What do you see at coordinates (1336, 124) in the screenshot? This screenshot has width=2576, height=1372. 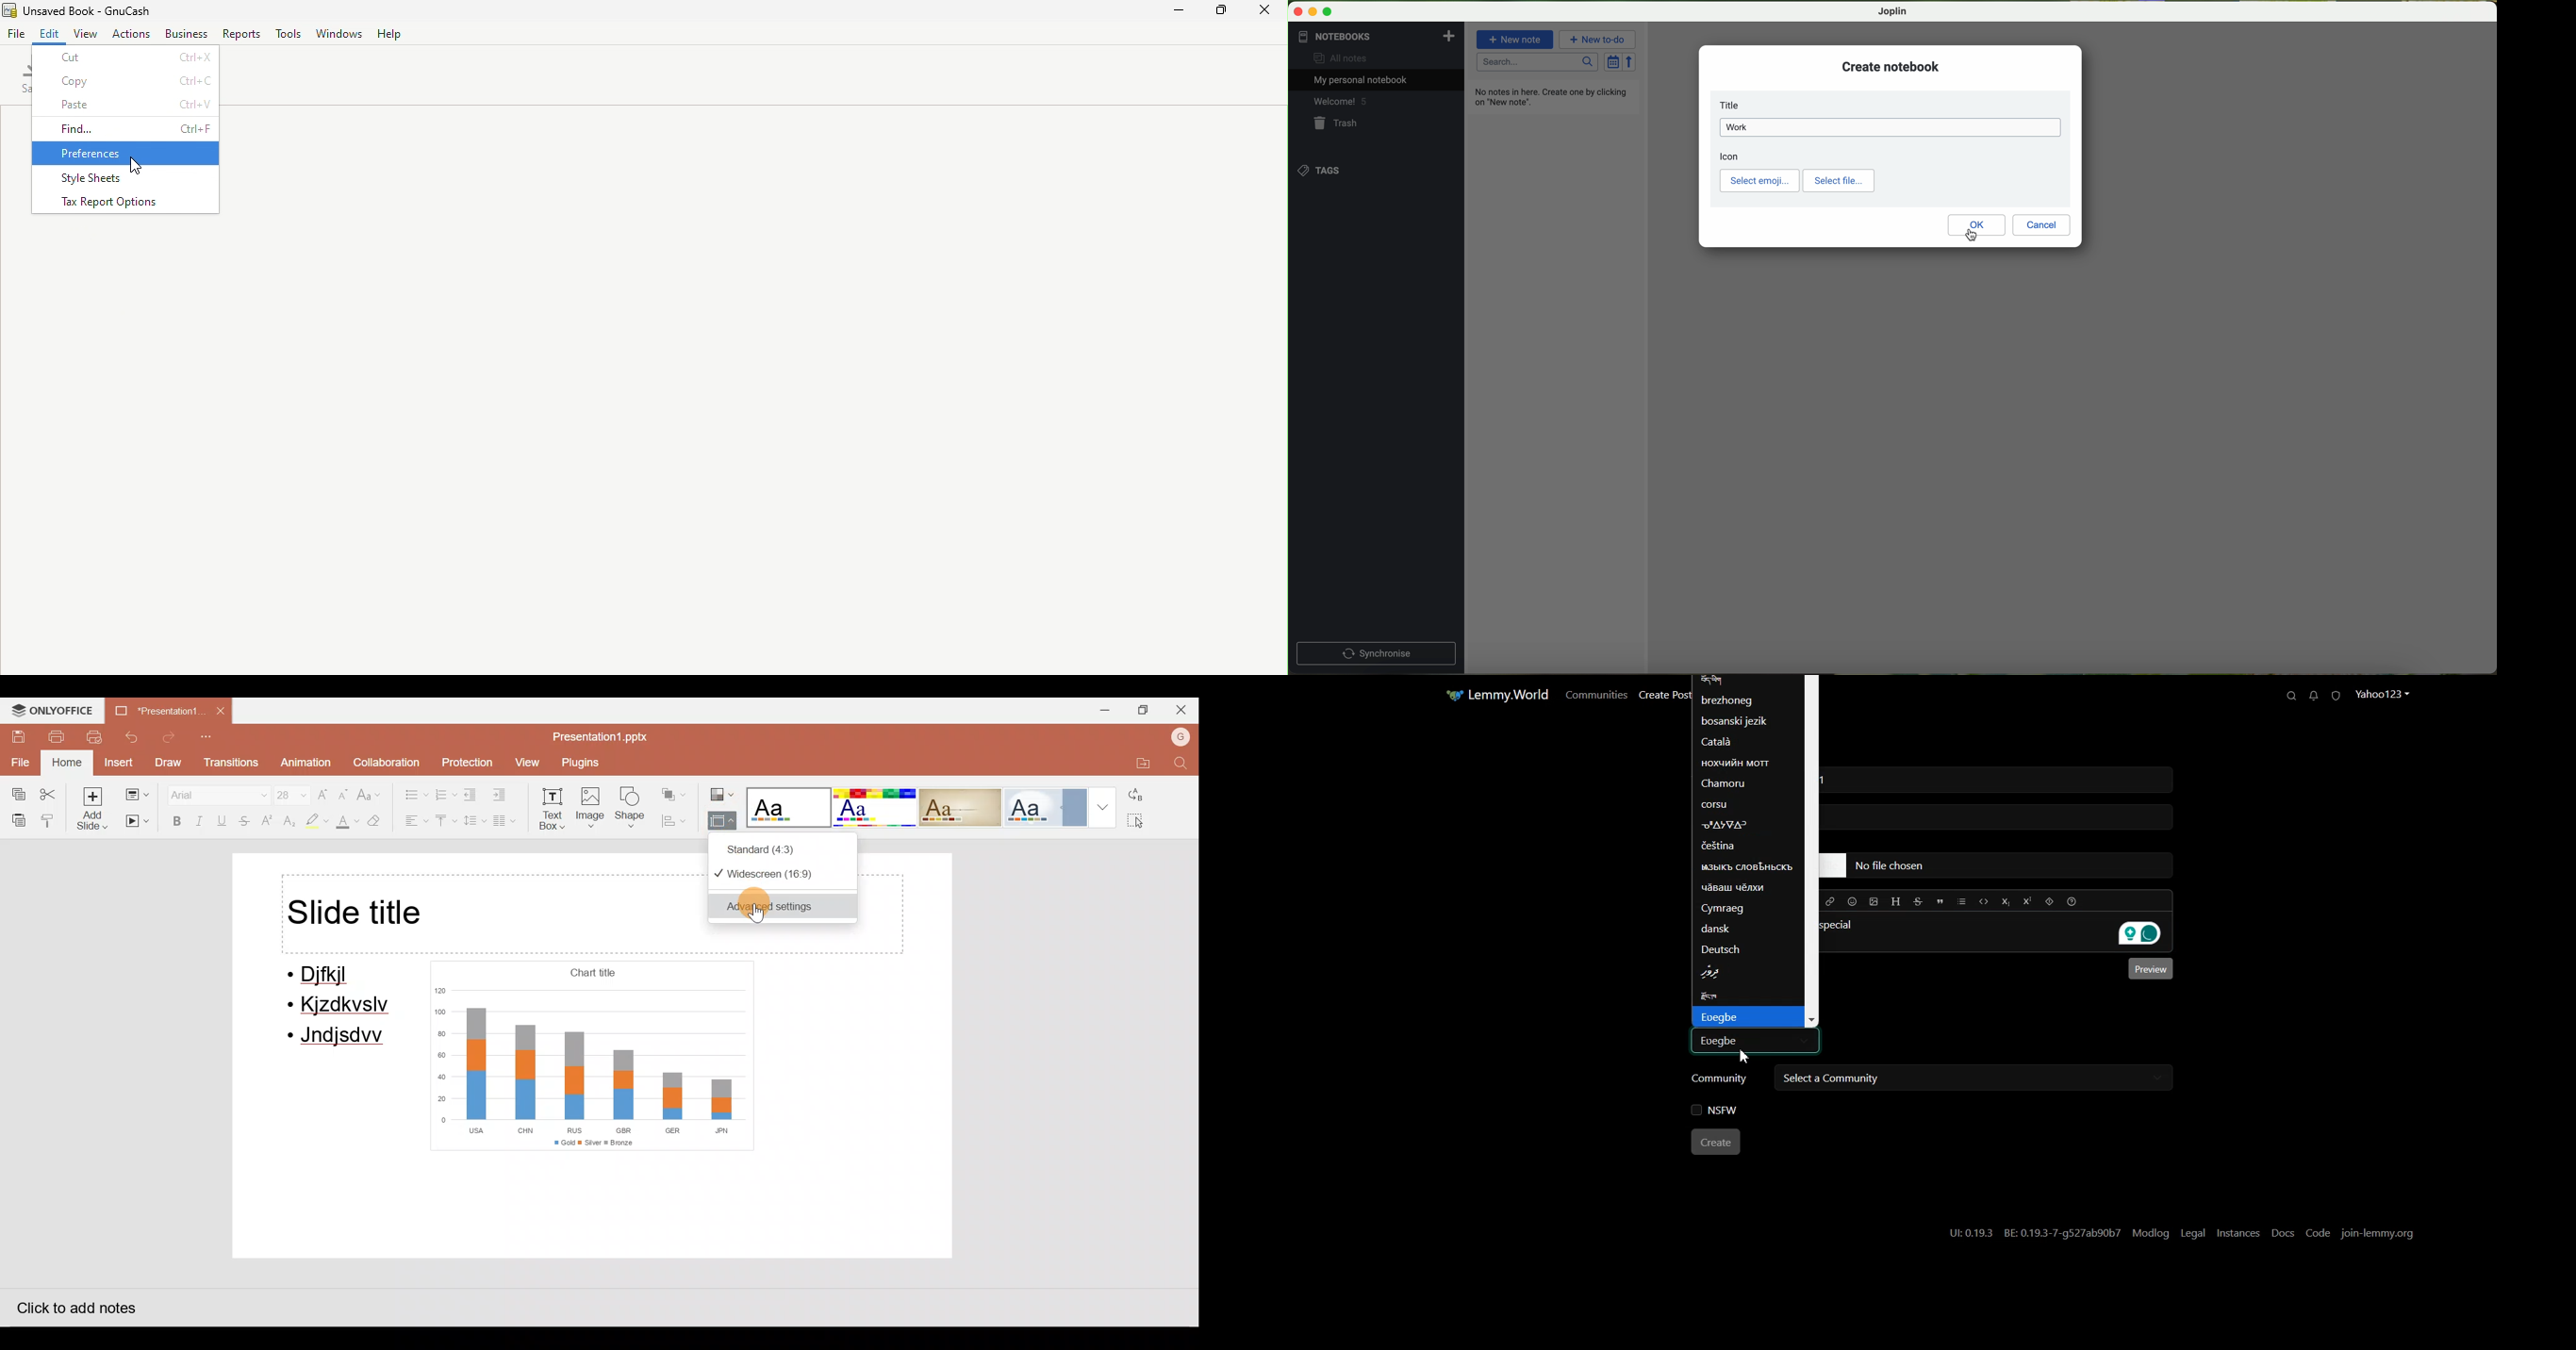 I see `trash` at bounding box center [1336, 124].